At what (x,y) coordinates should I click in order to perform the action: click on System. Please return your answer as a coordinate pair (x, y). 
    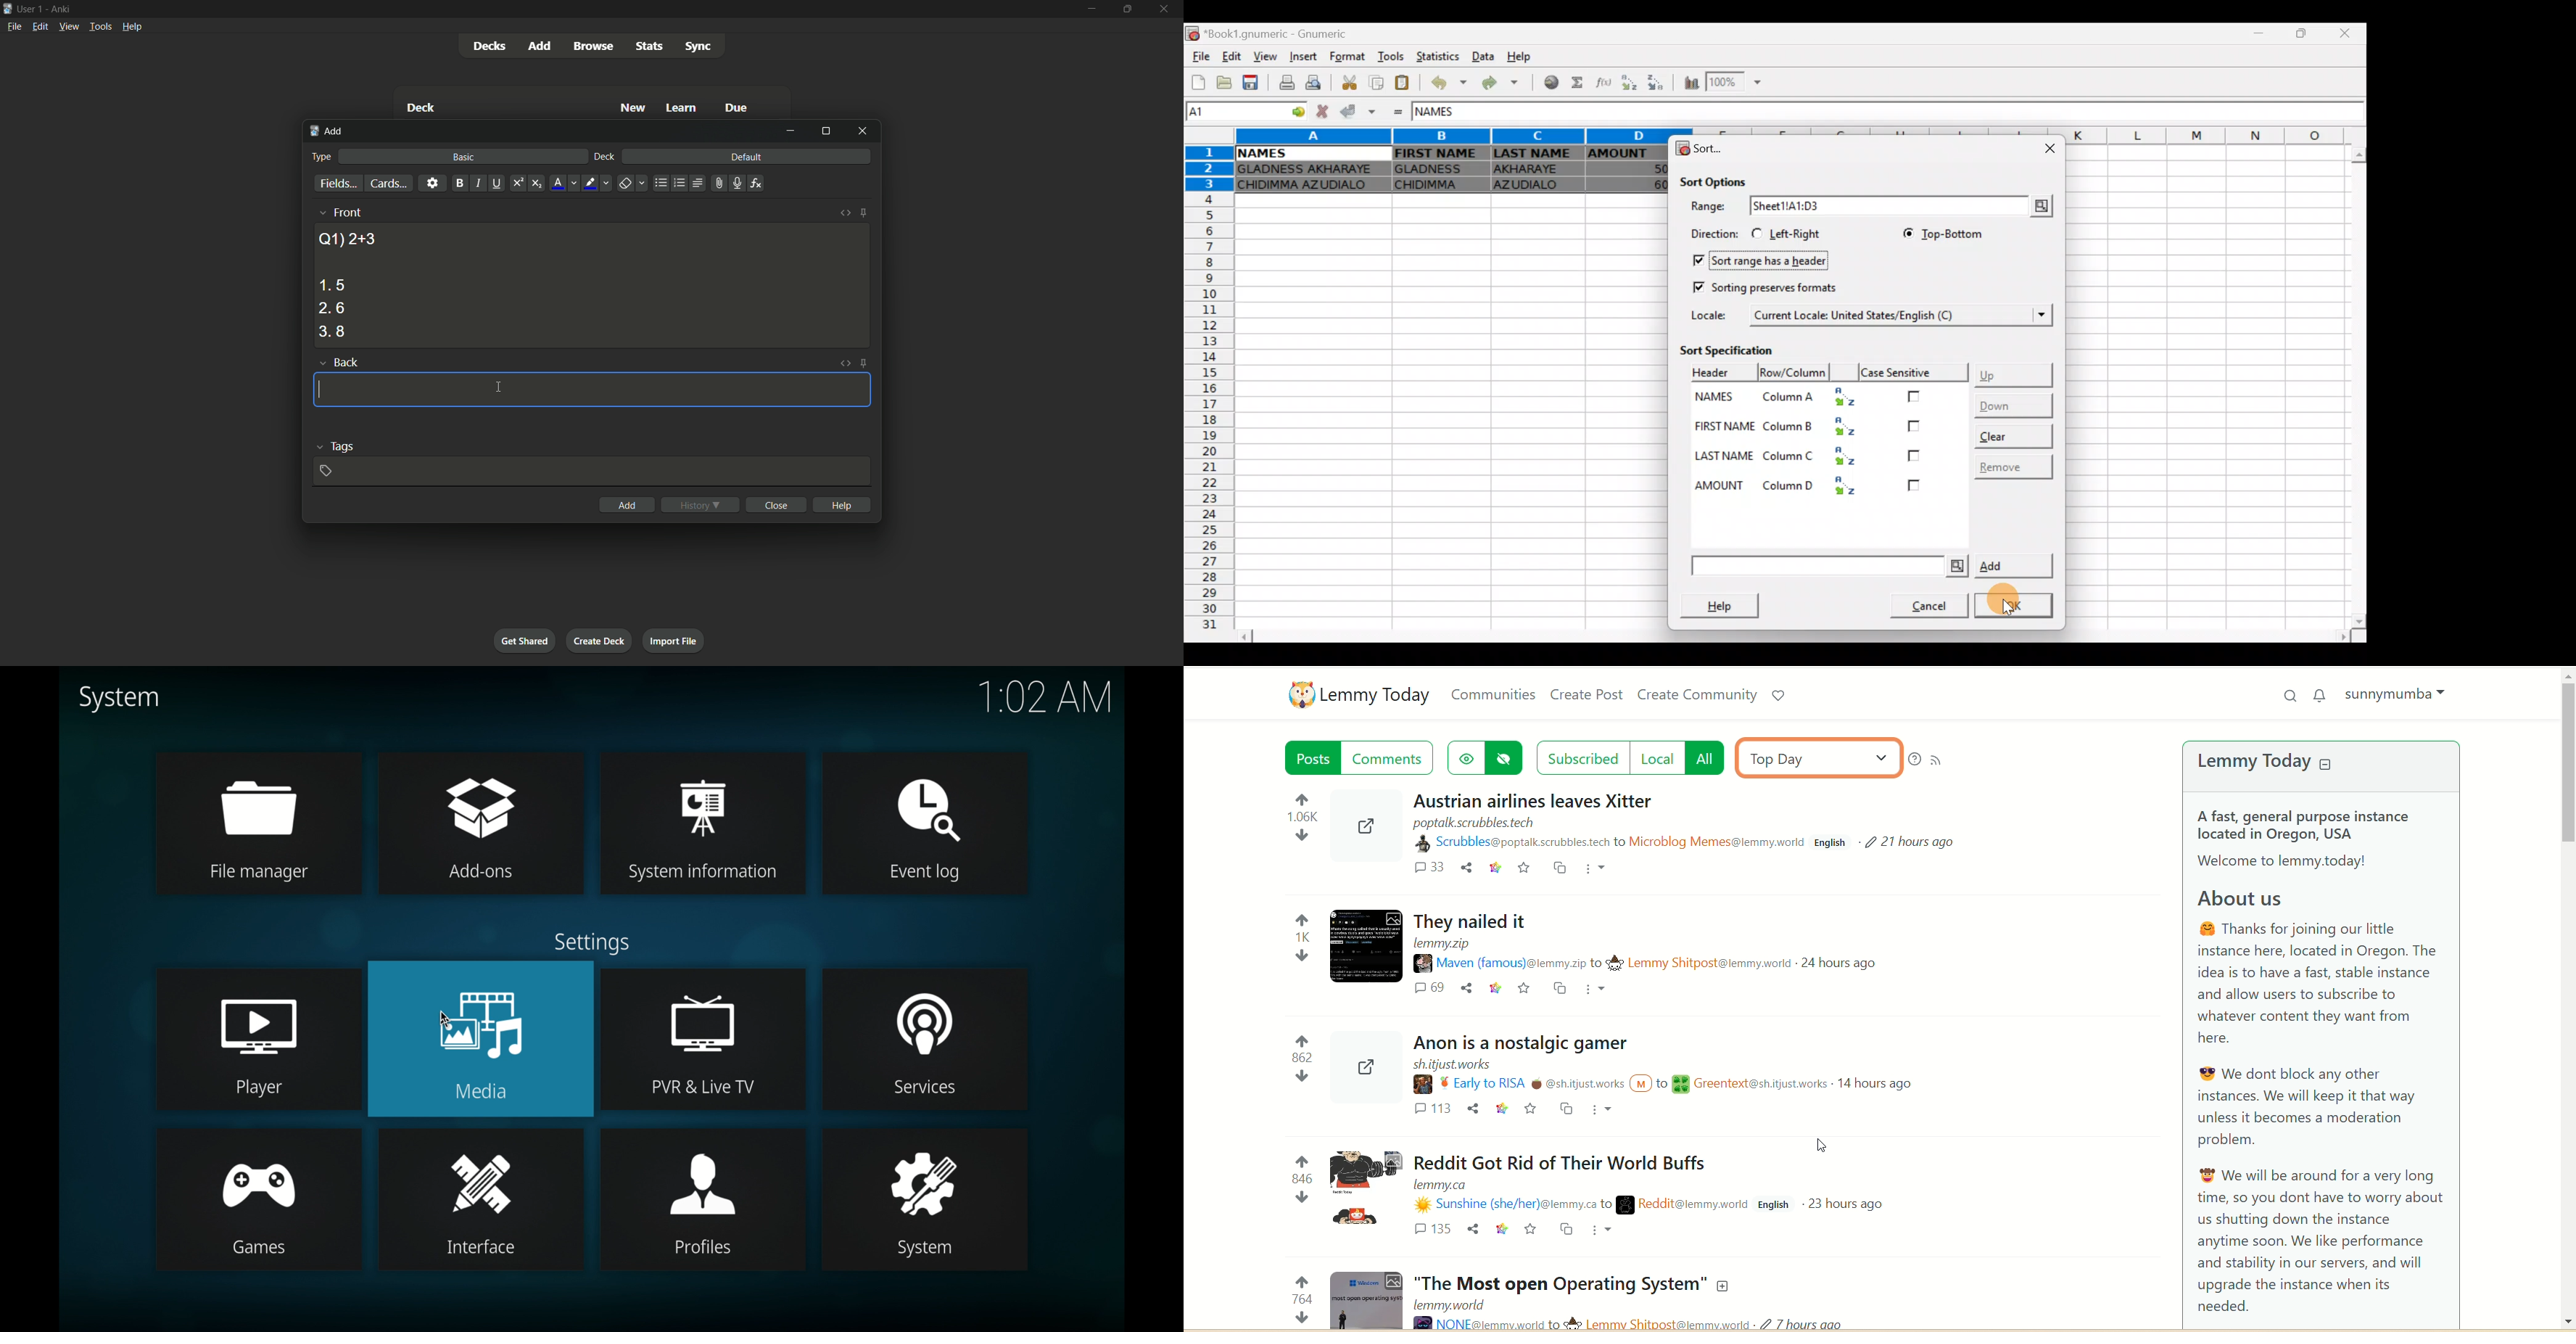
    Looking at the image, I should click on (918, 1250).